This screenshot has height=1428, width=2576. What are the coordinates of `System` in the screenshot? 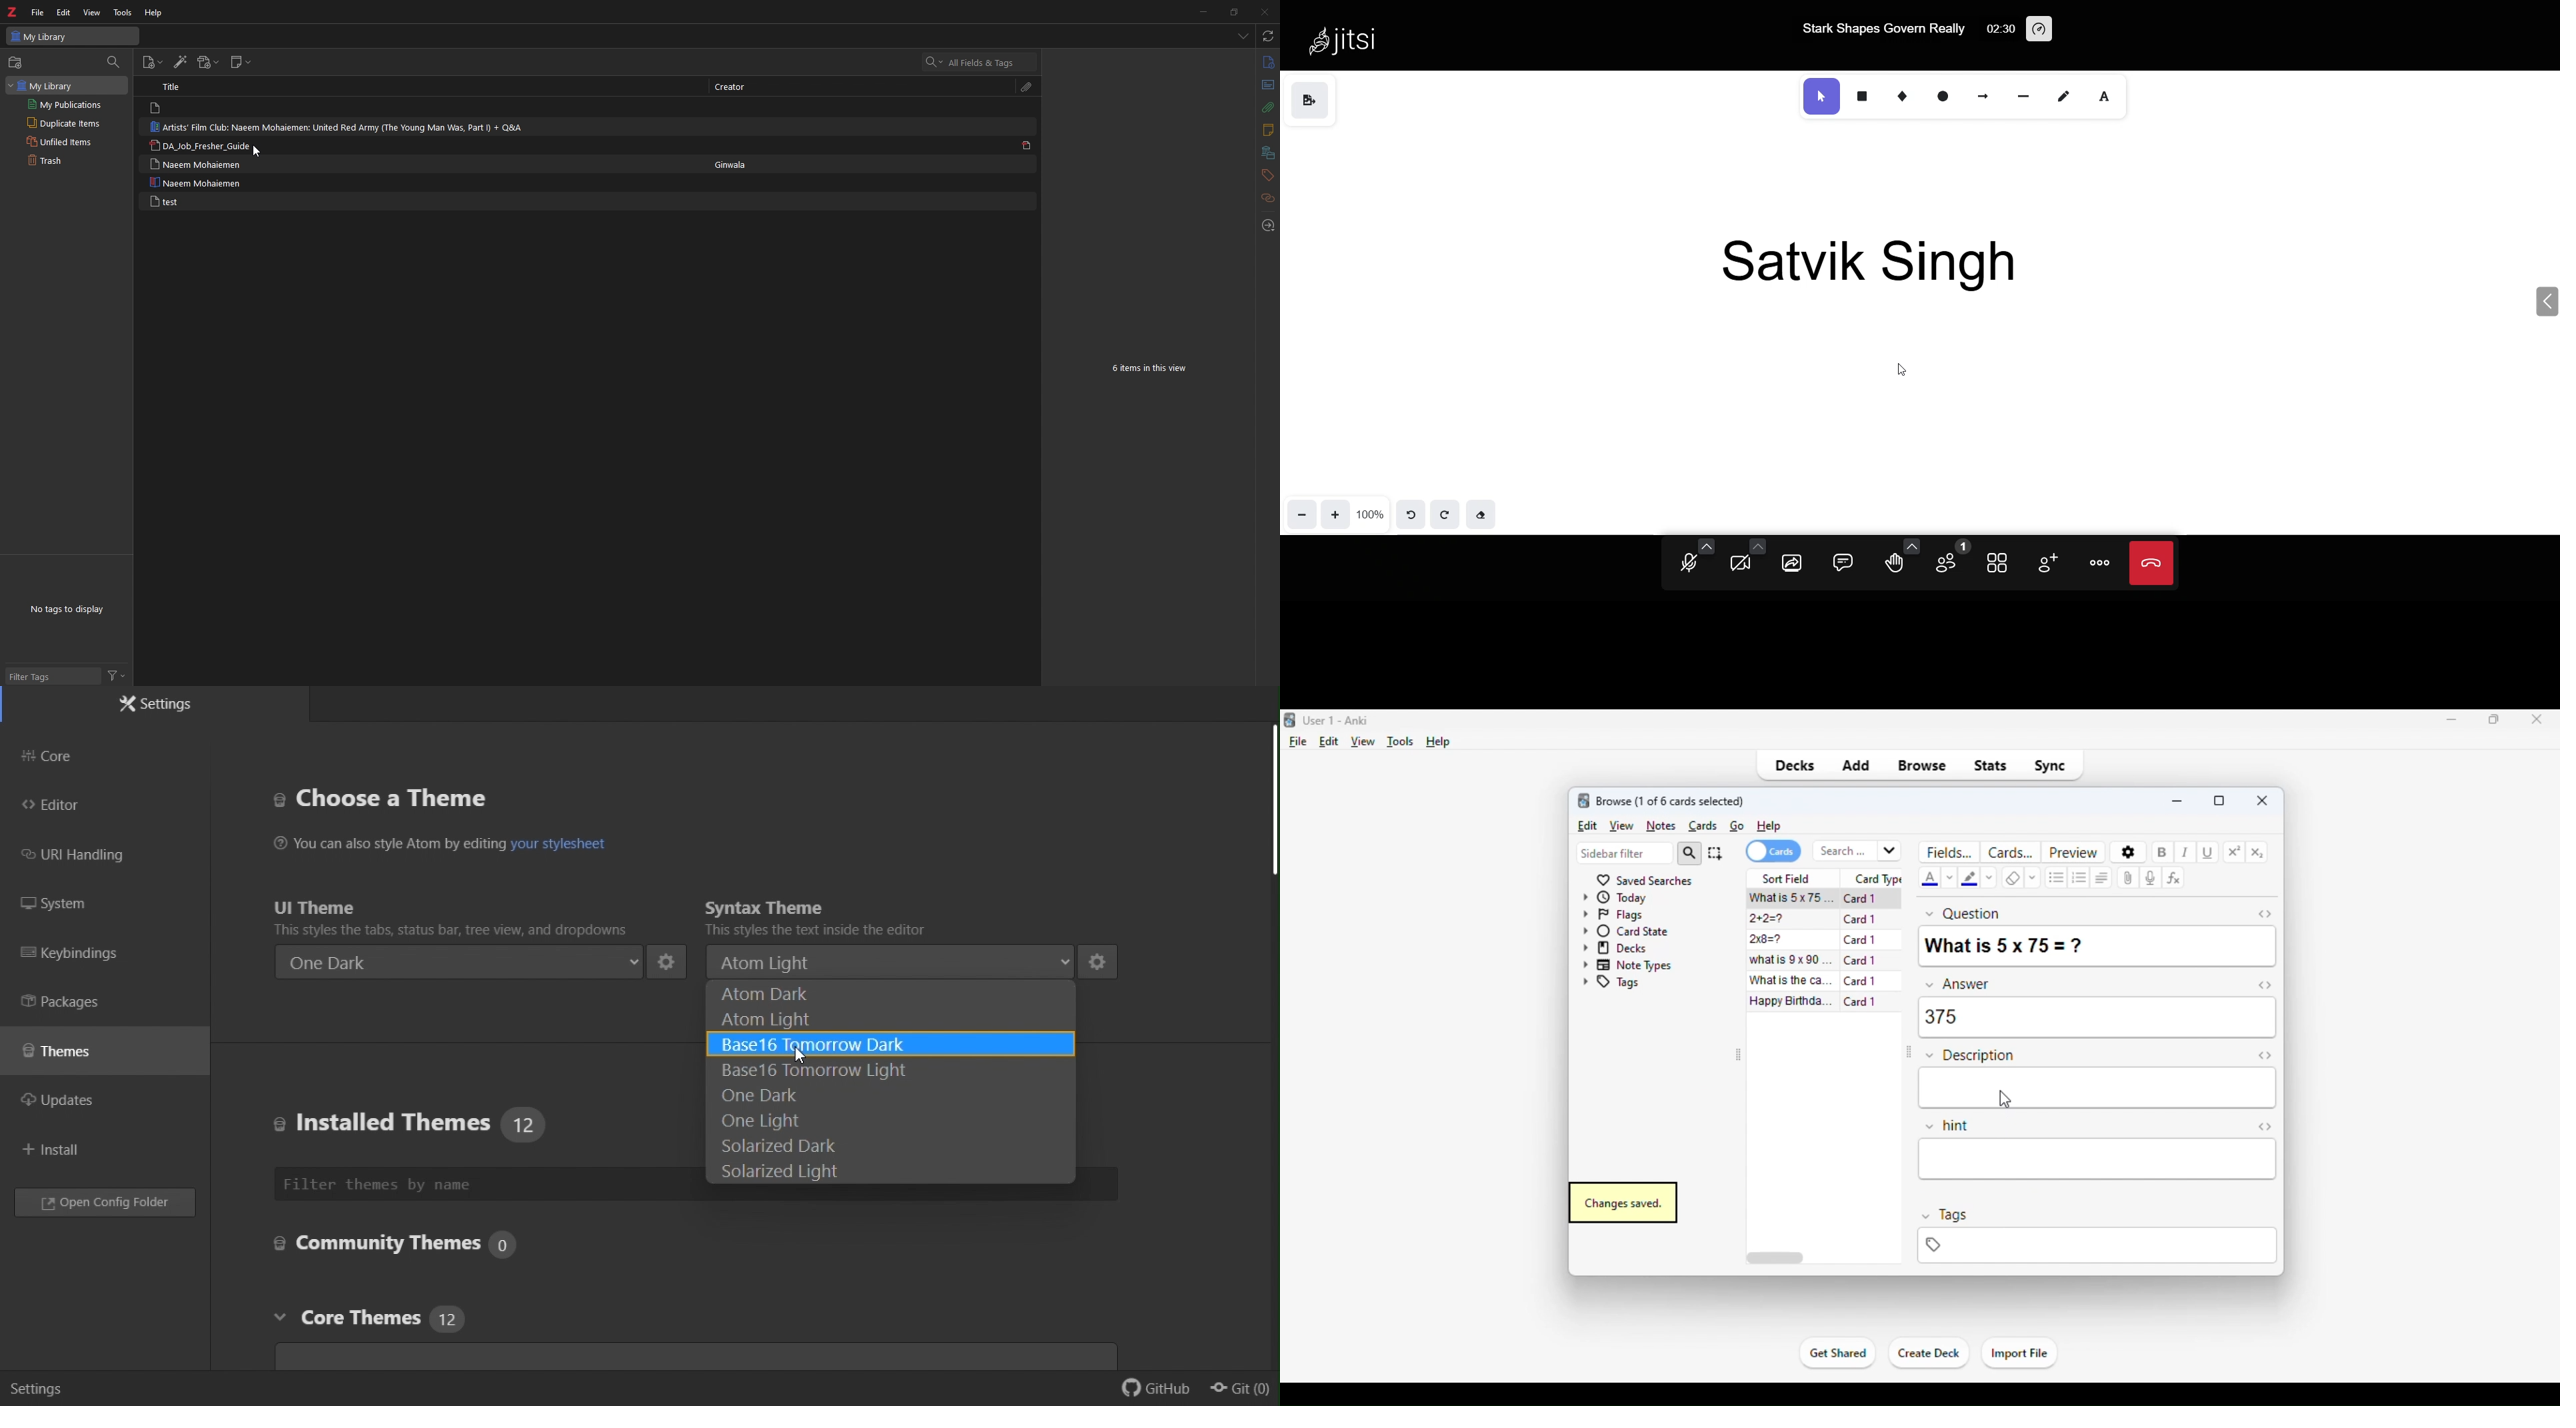 It's located at (75, 908).